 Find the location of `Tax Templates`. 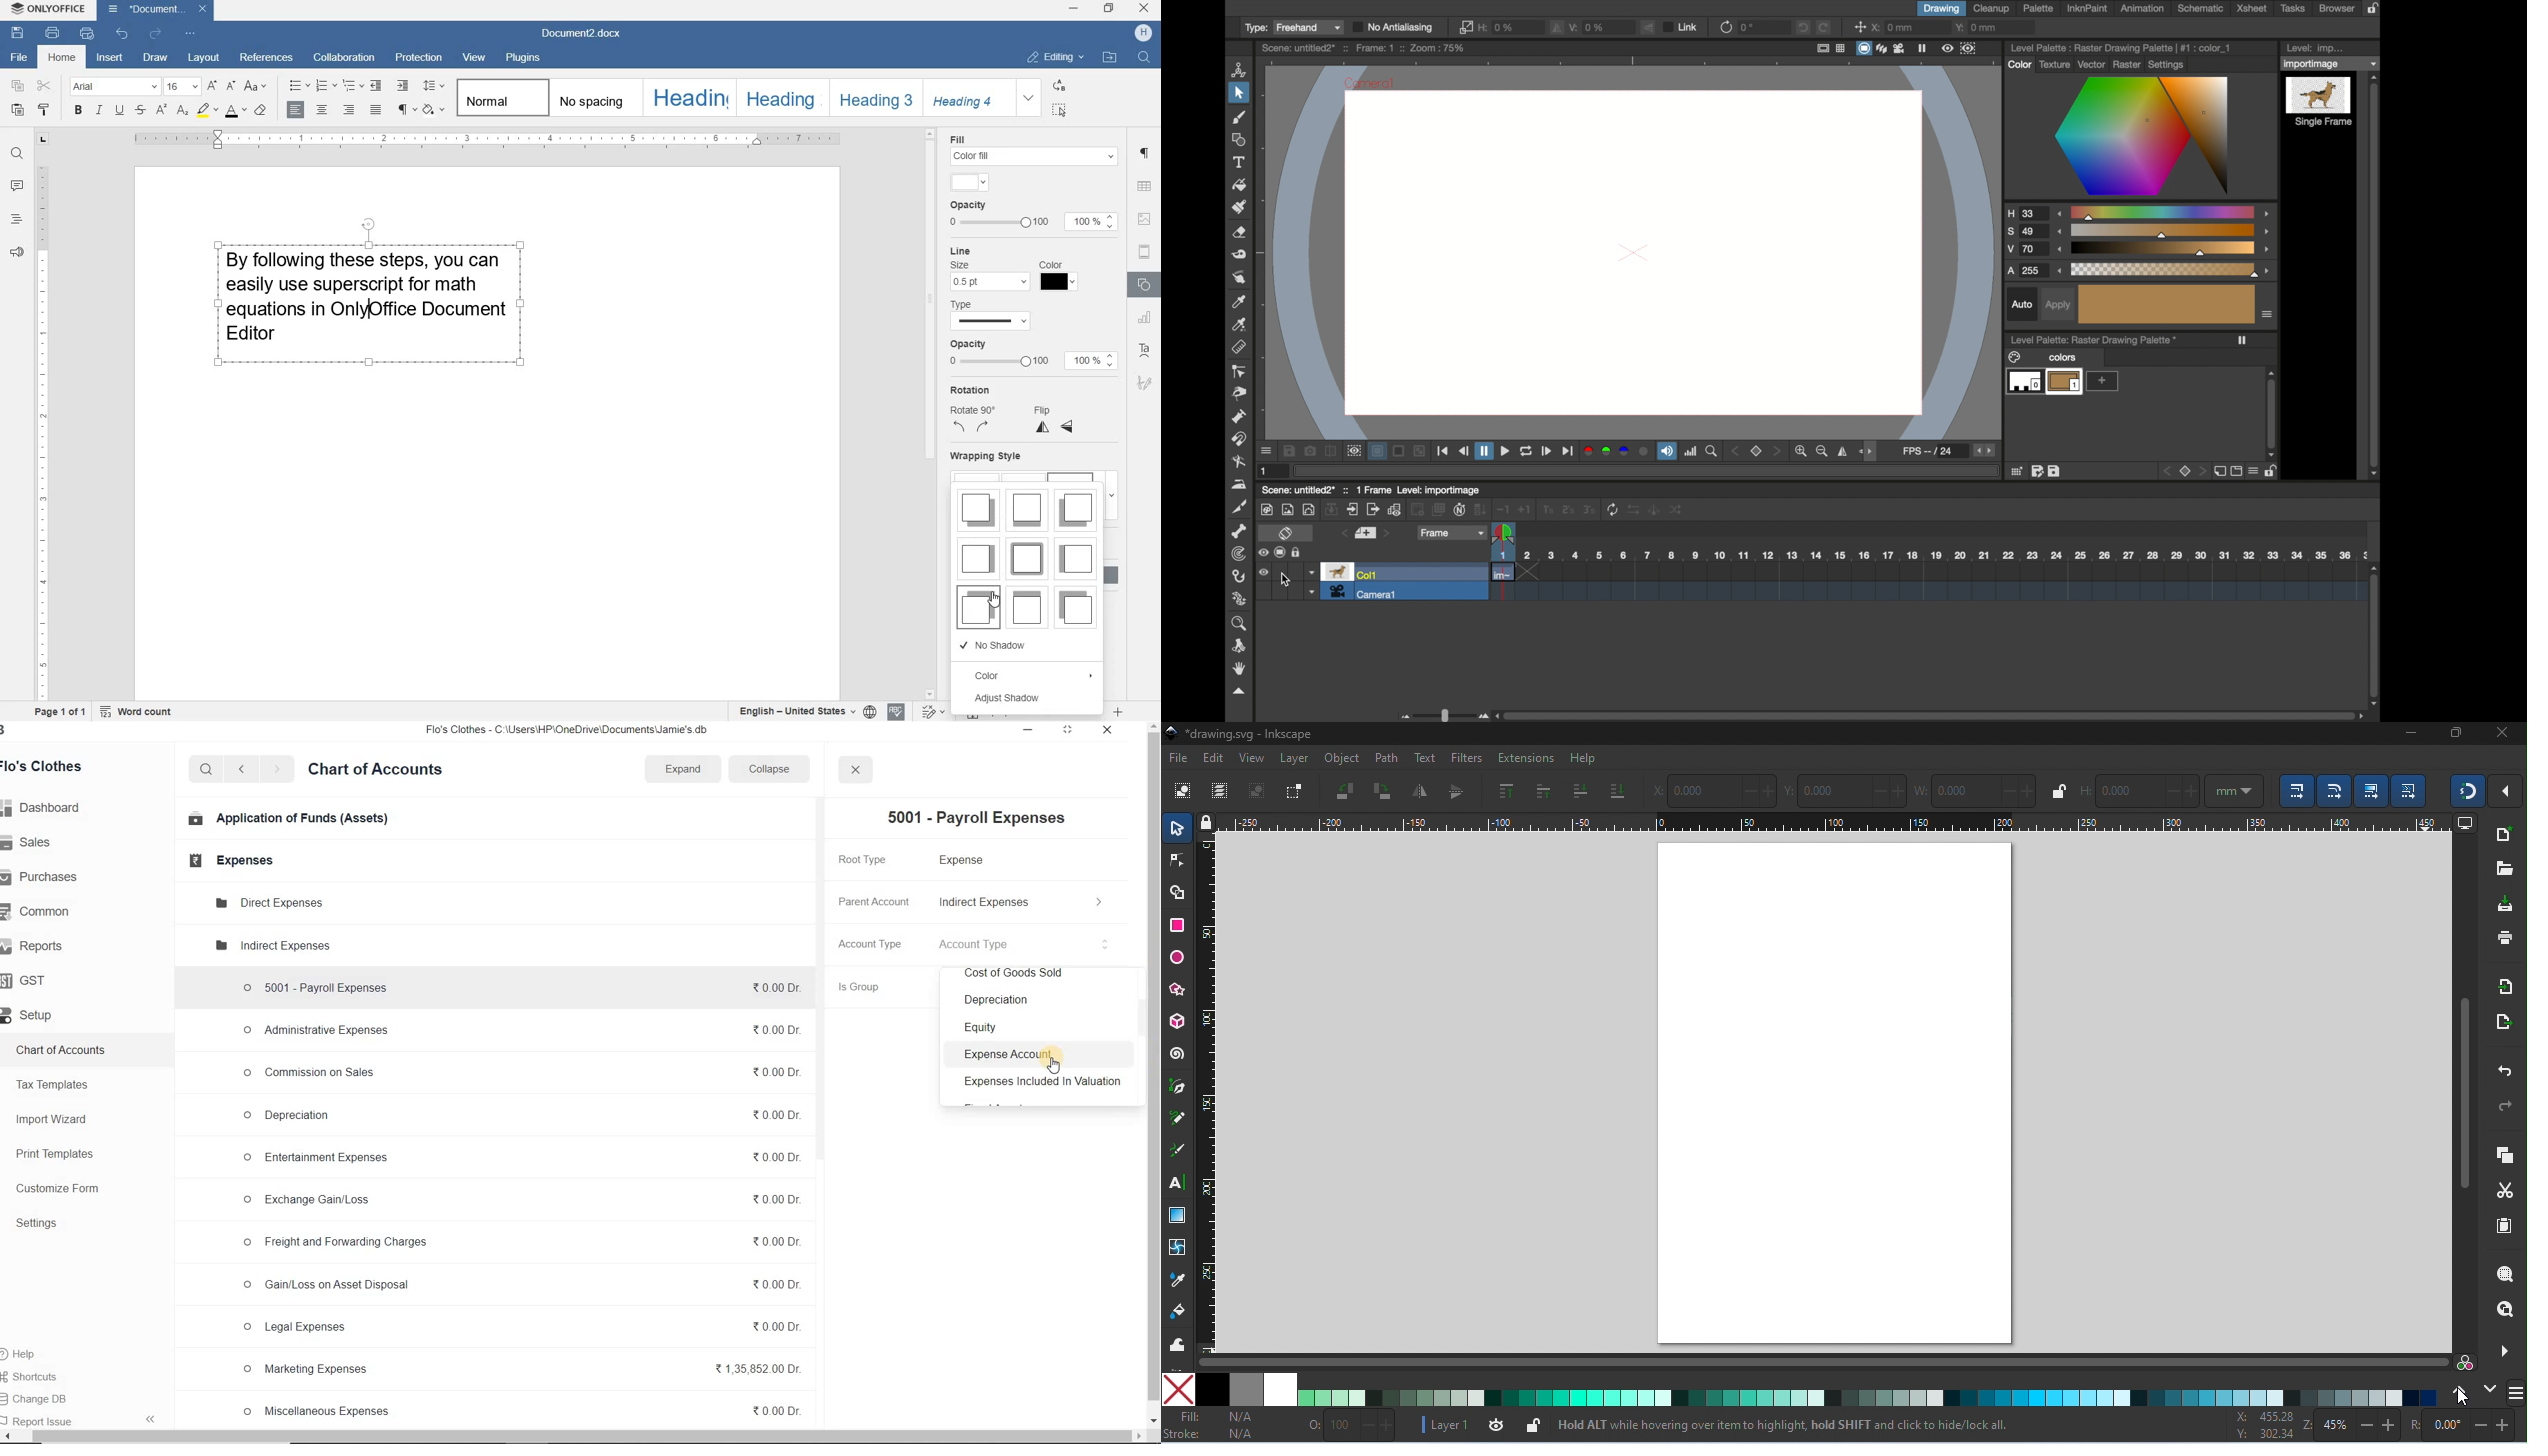

Tax Templates is located at coordinates (57, 1084).